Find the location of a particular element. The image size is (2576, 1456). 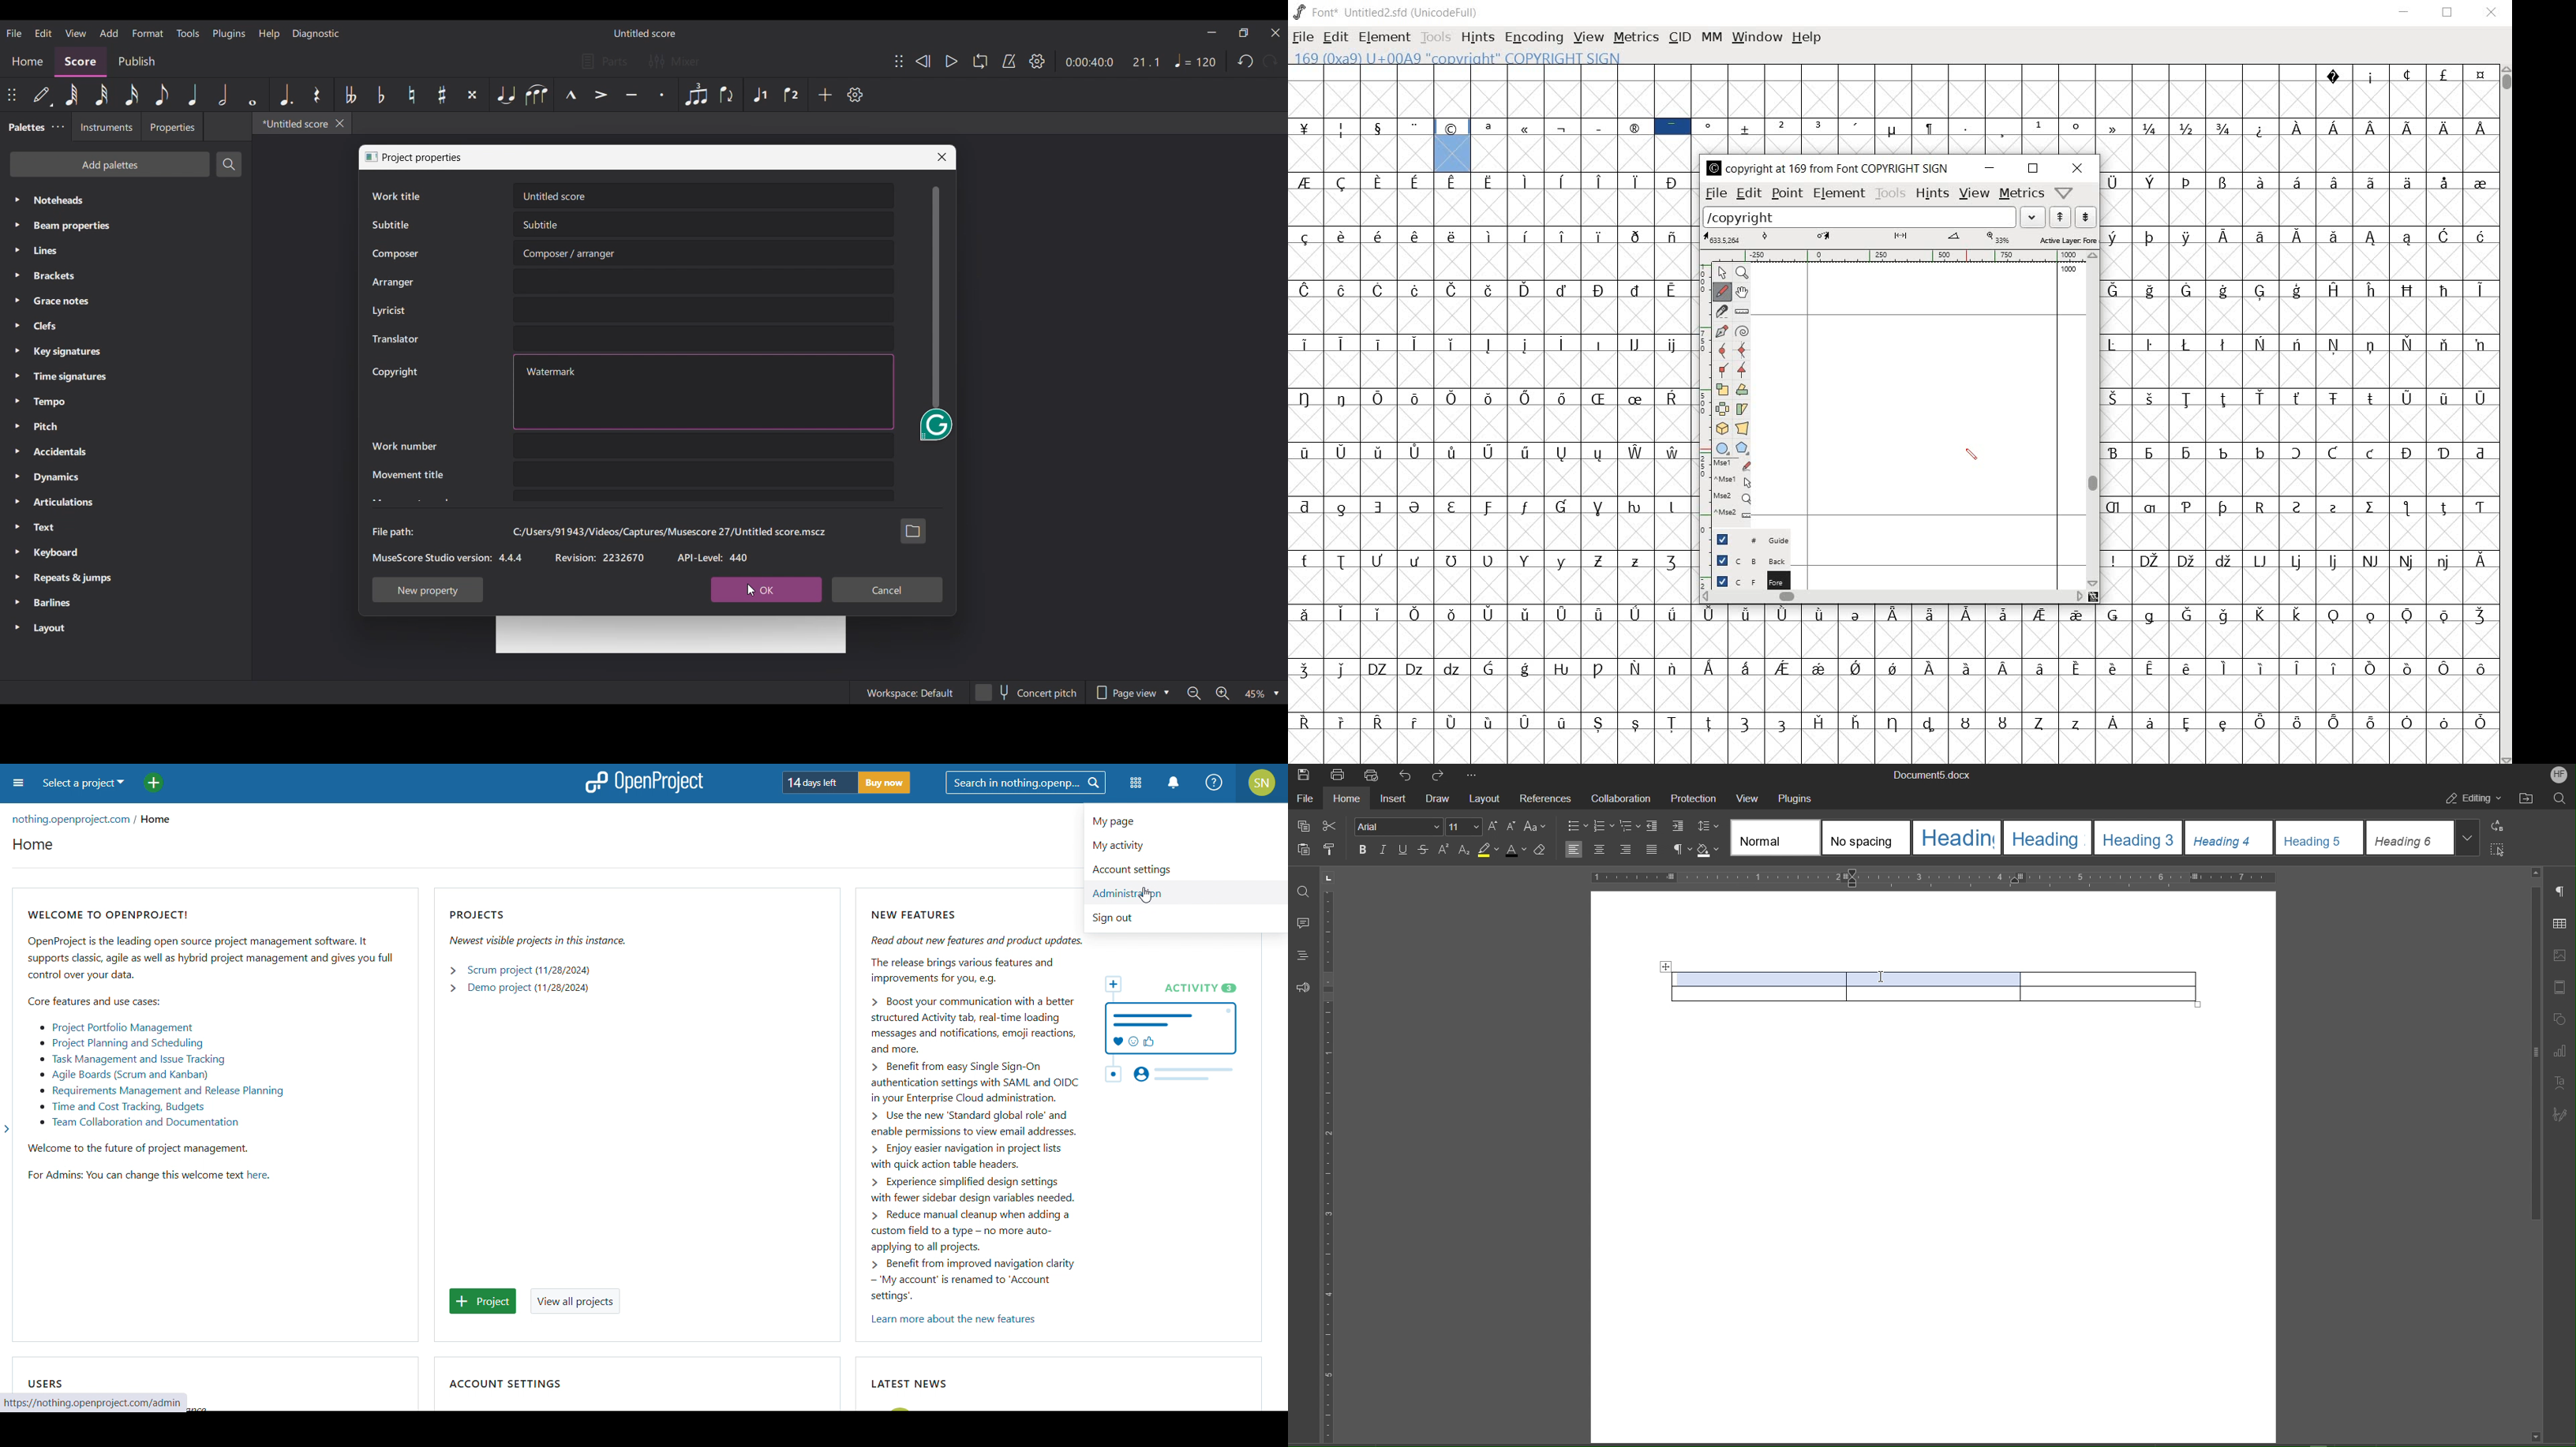

glyph characters is located at coordinates (2300, 386).